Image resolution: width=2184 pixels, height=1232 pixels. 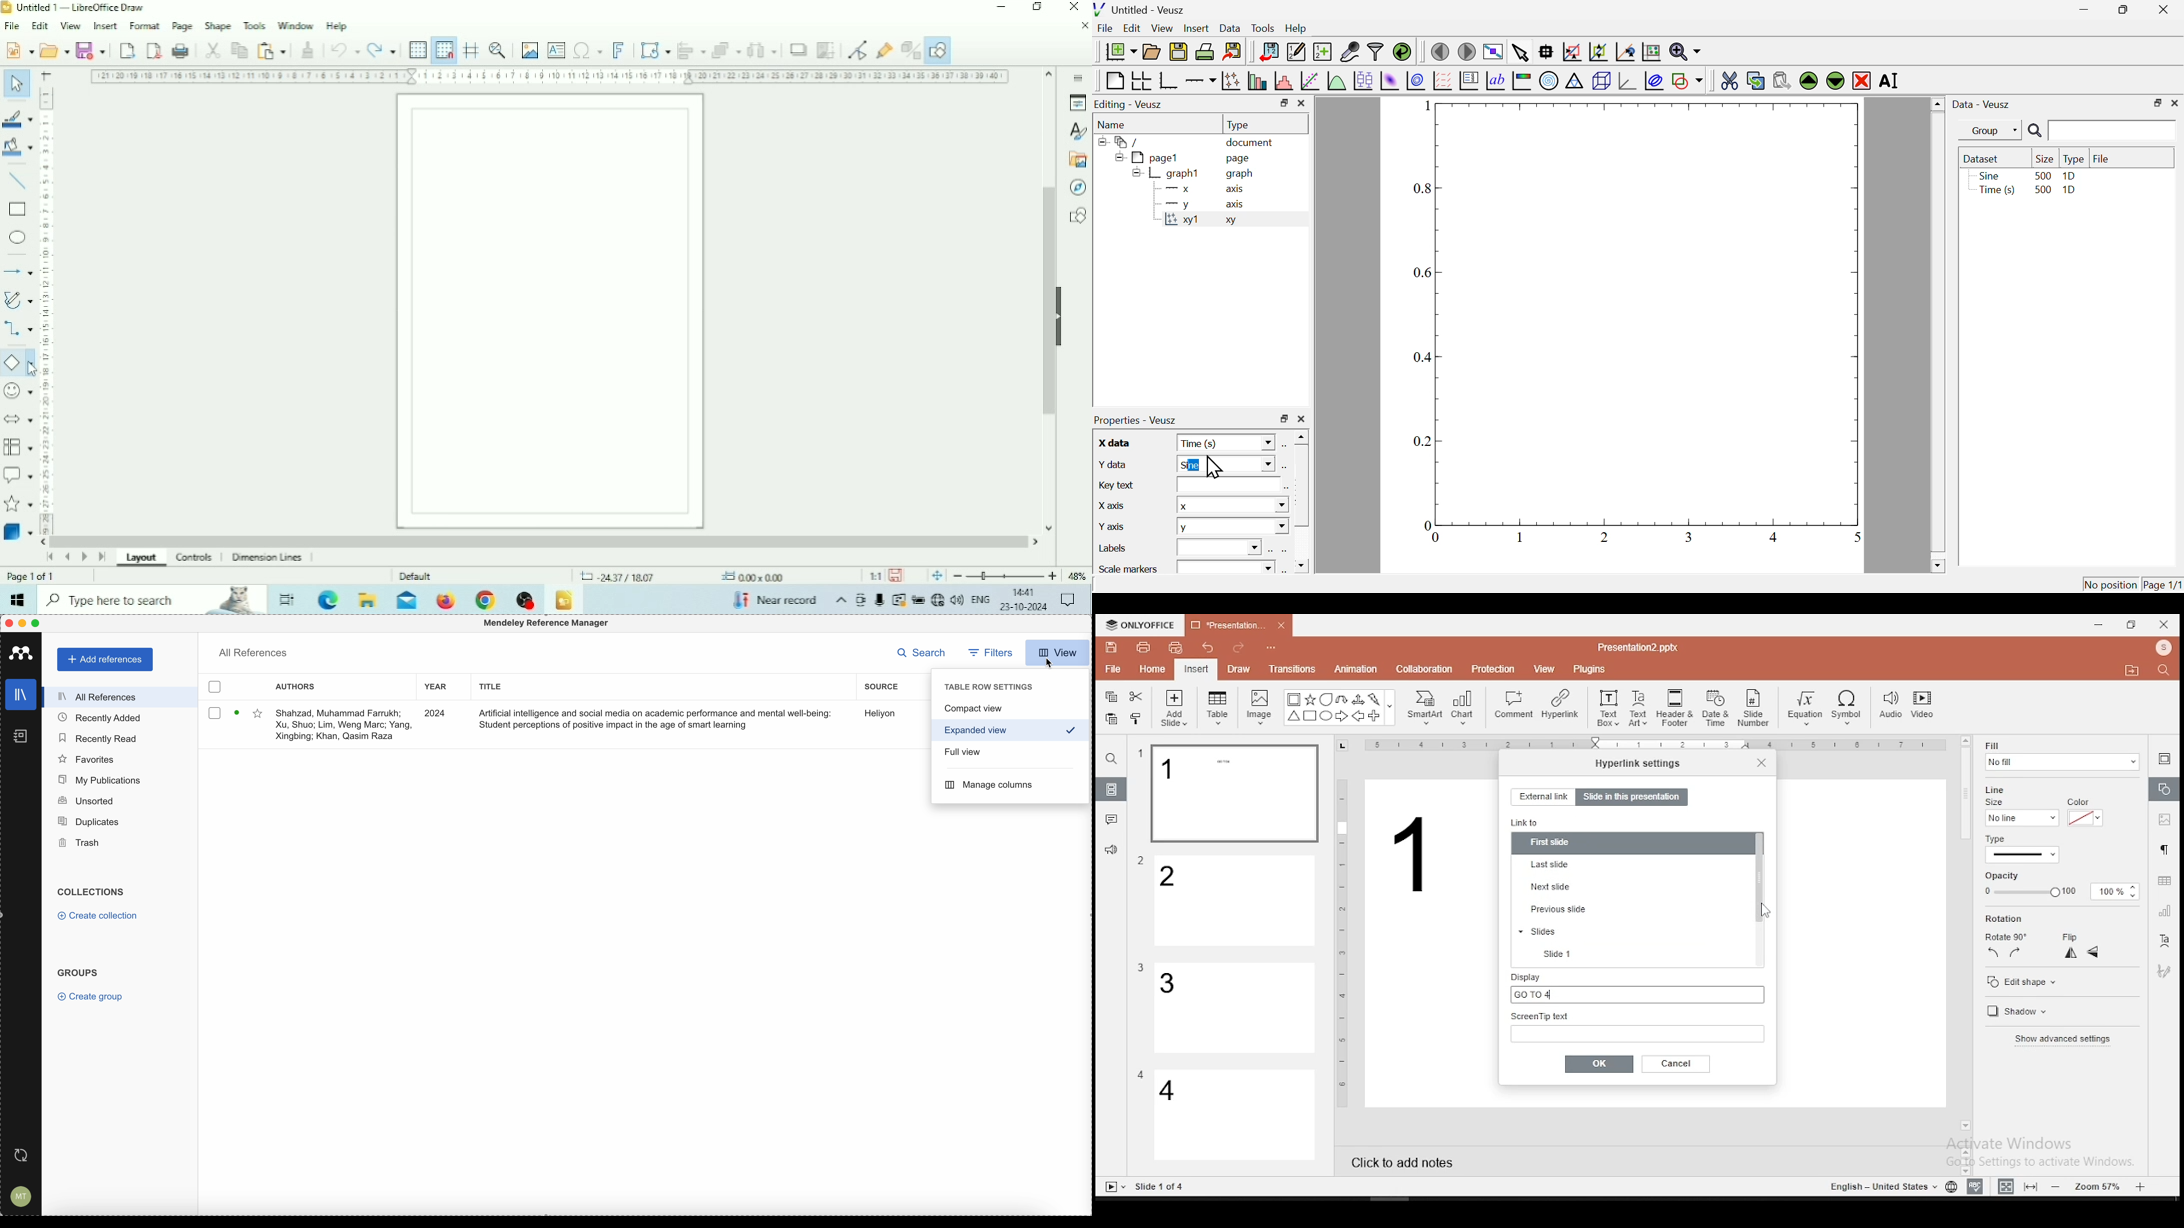 I want to click on text box, so click(x=1607, y=706).